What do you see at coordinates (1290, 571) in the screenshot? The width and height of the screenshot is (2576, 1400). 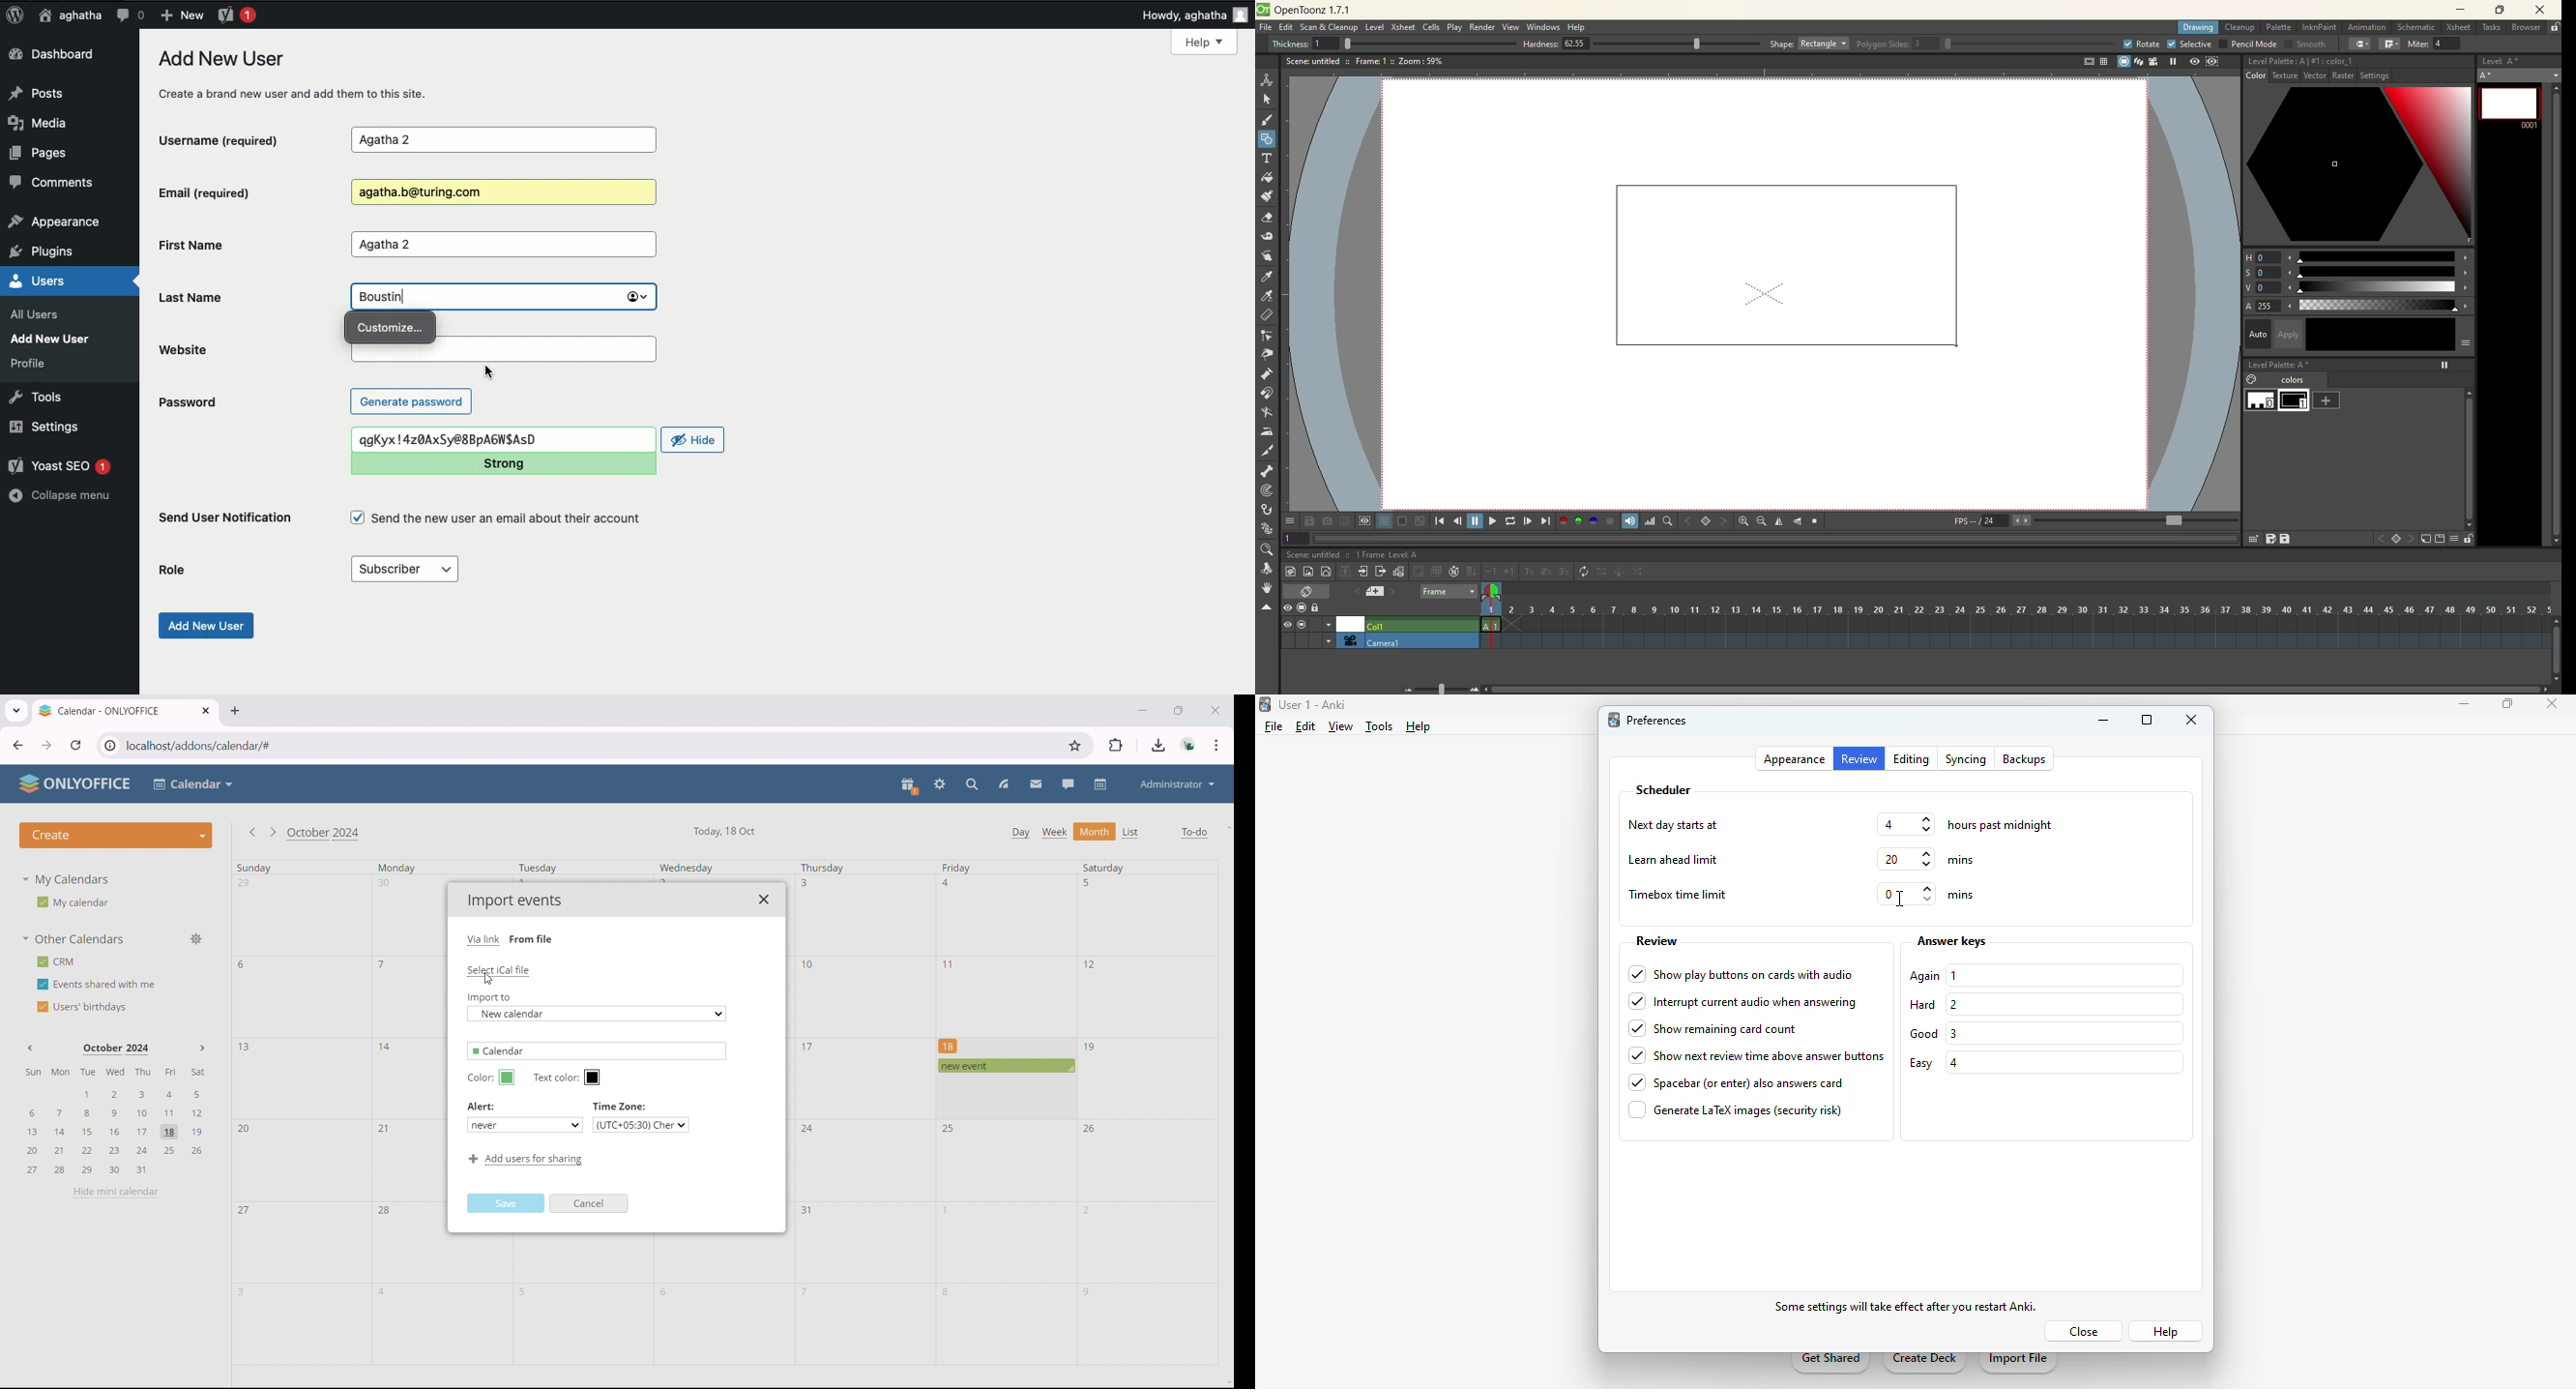 I see `new toonz raster level` at bounding box center [1290, 571].